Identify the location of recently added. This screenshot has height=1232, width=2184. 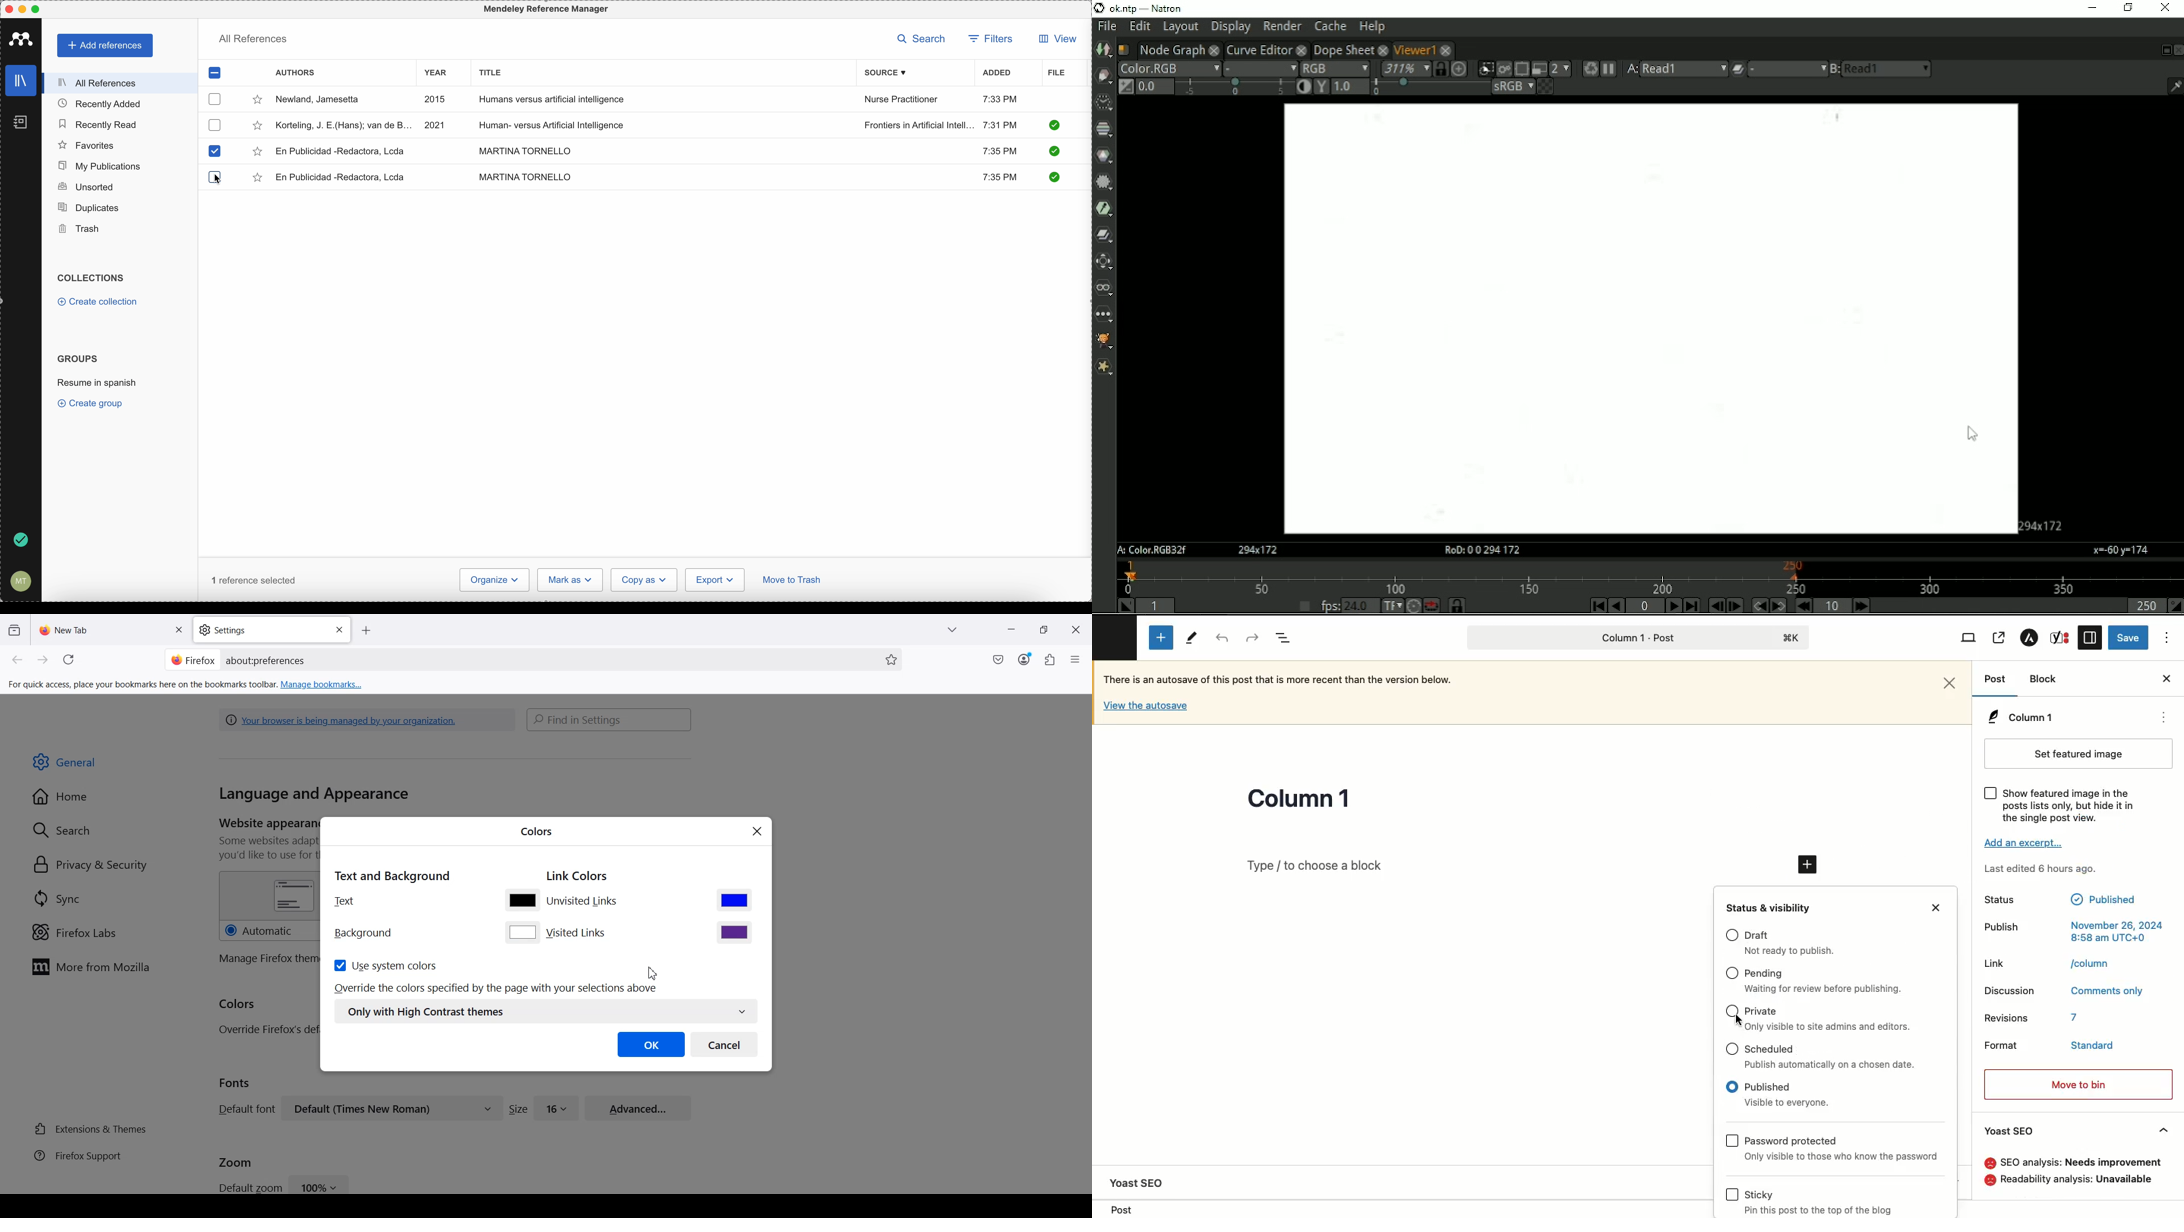
(107, 103).